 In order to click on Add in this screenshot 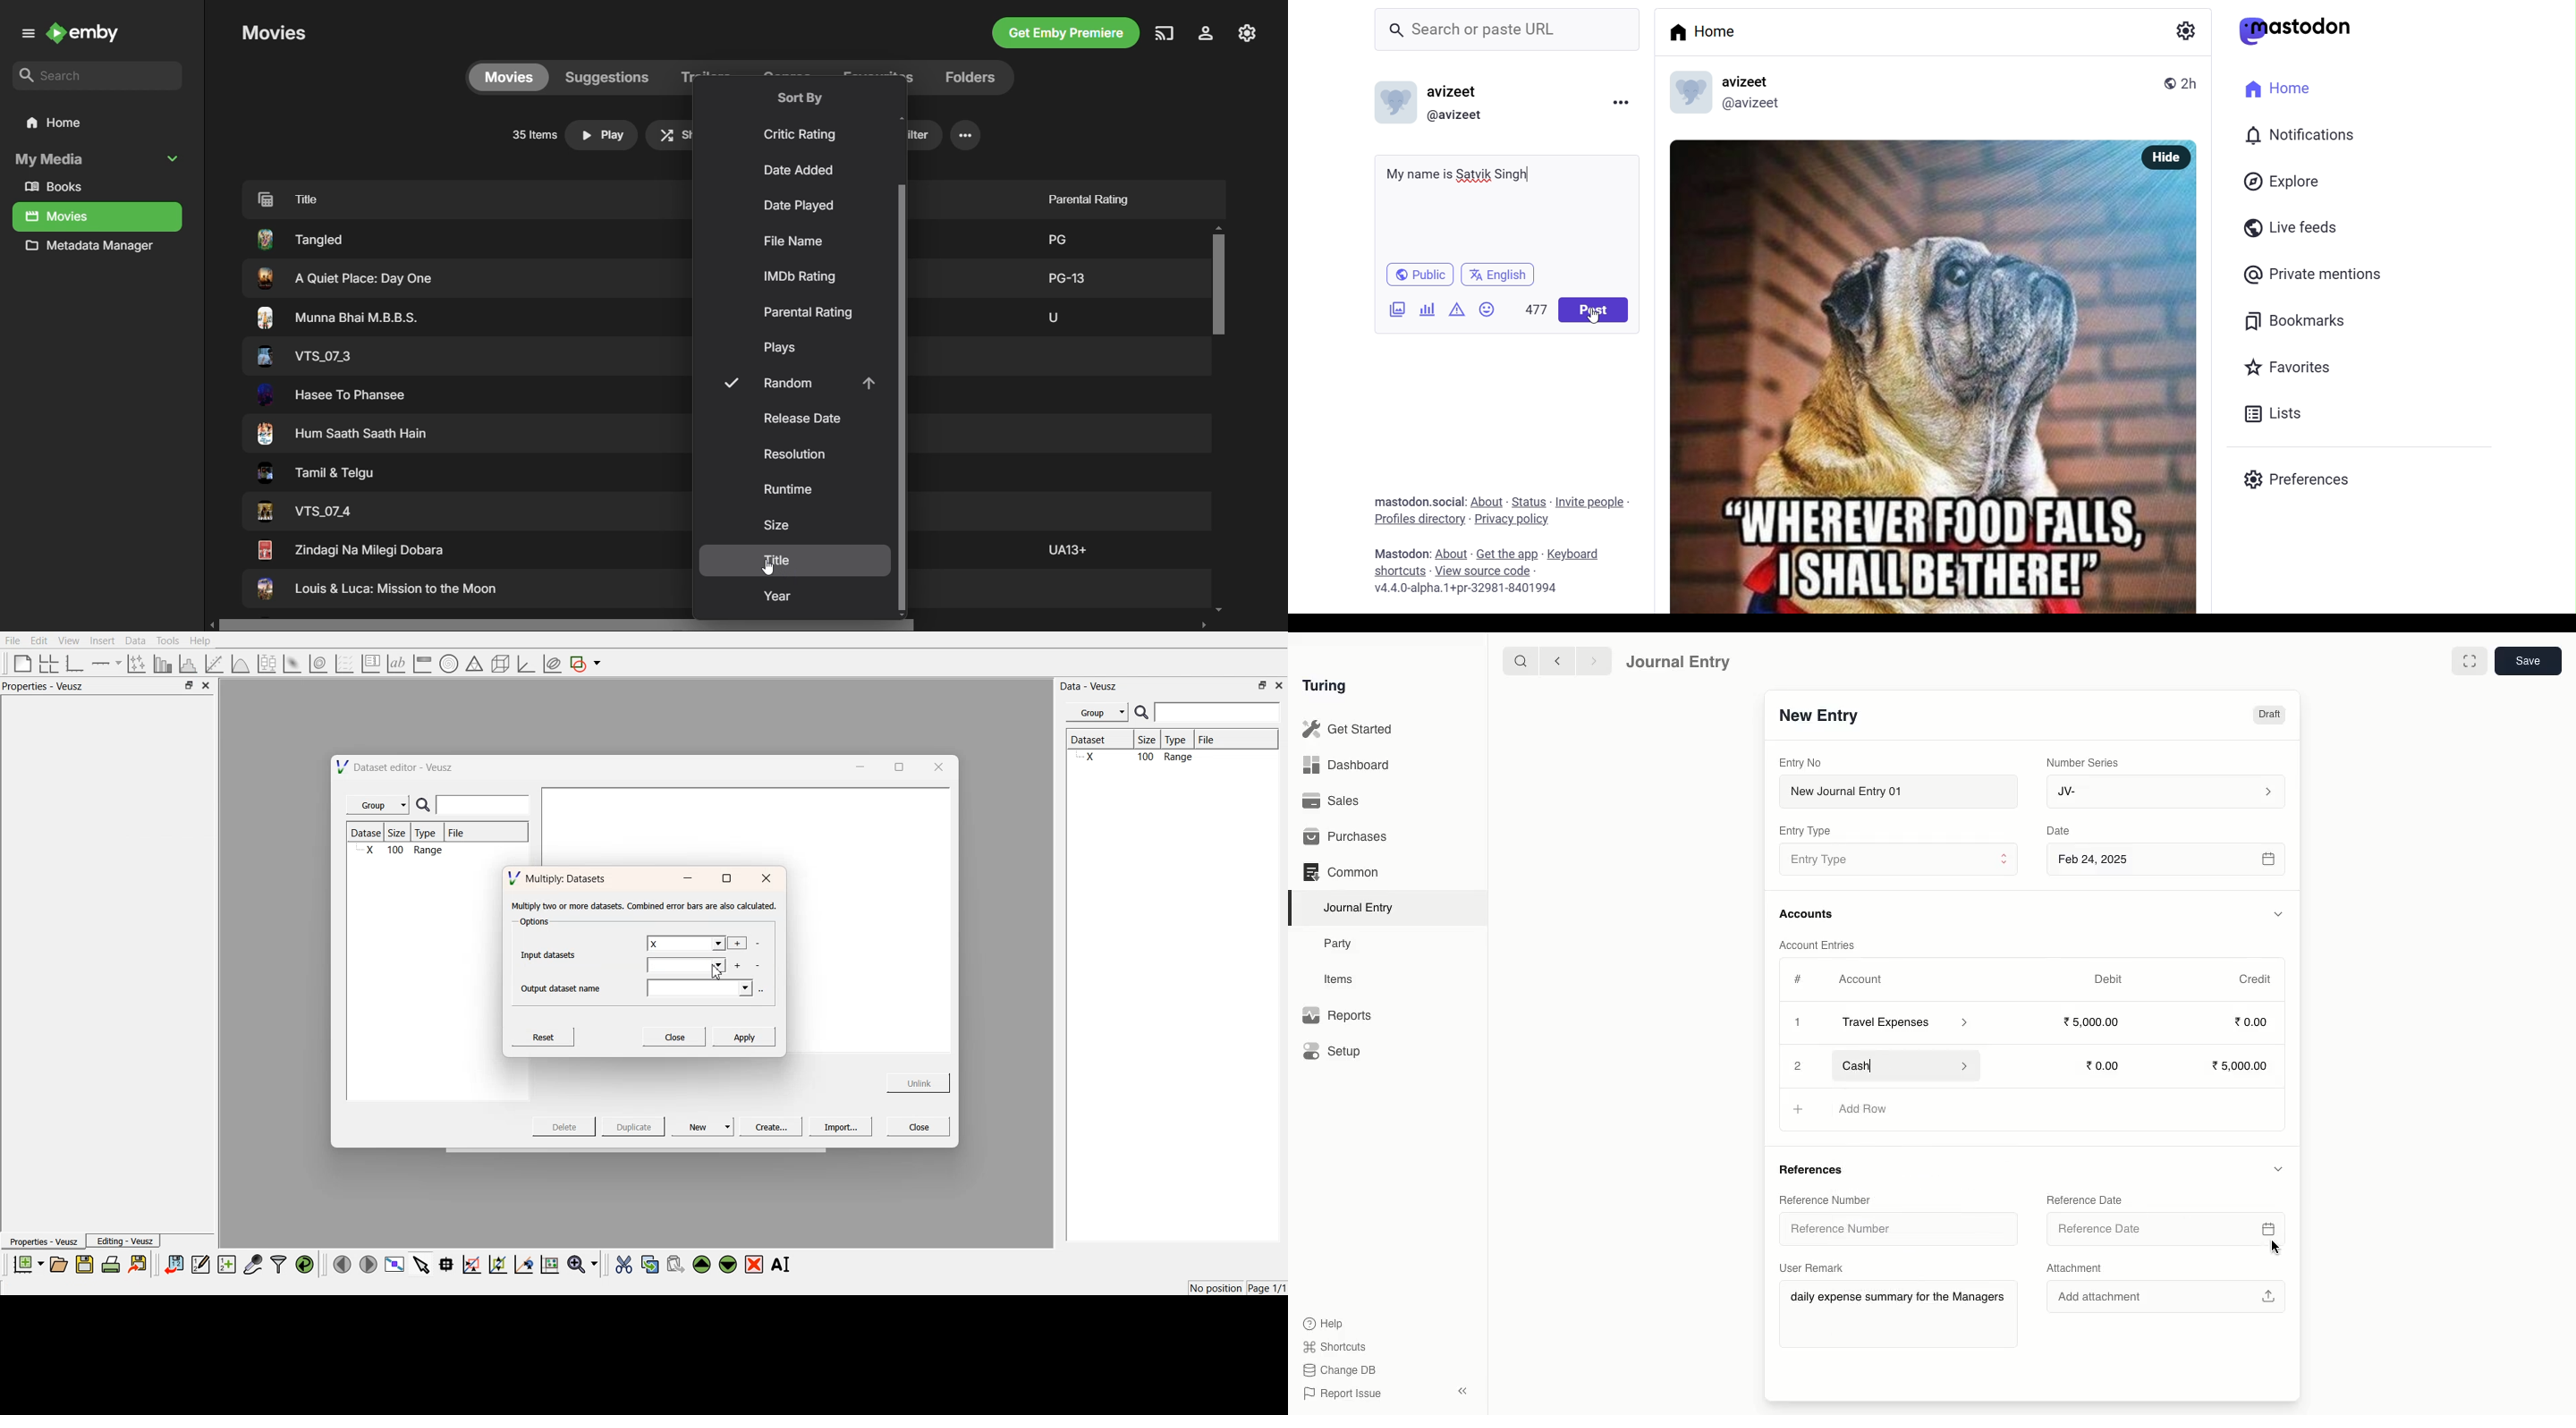, I will do `click(1800, 1110)`.